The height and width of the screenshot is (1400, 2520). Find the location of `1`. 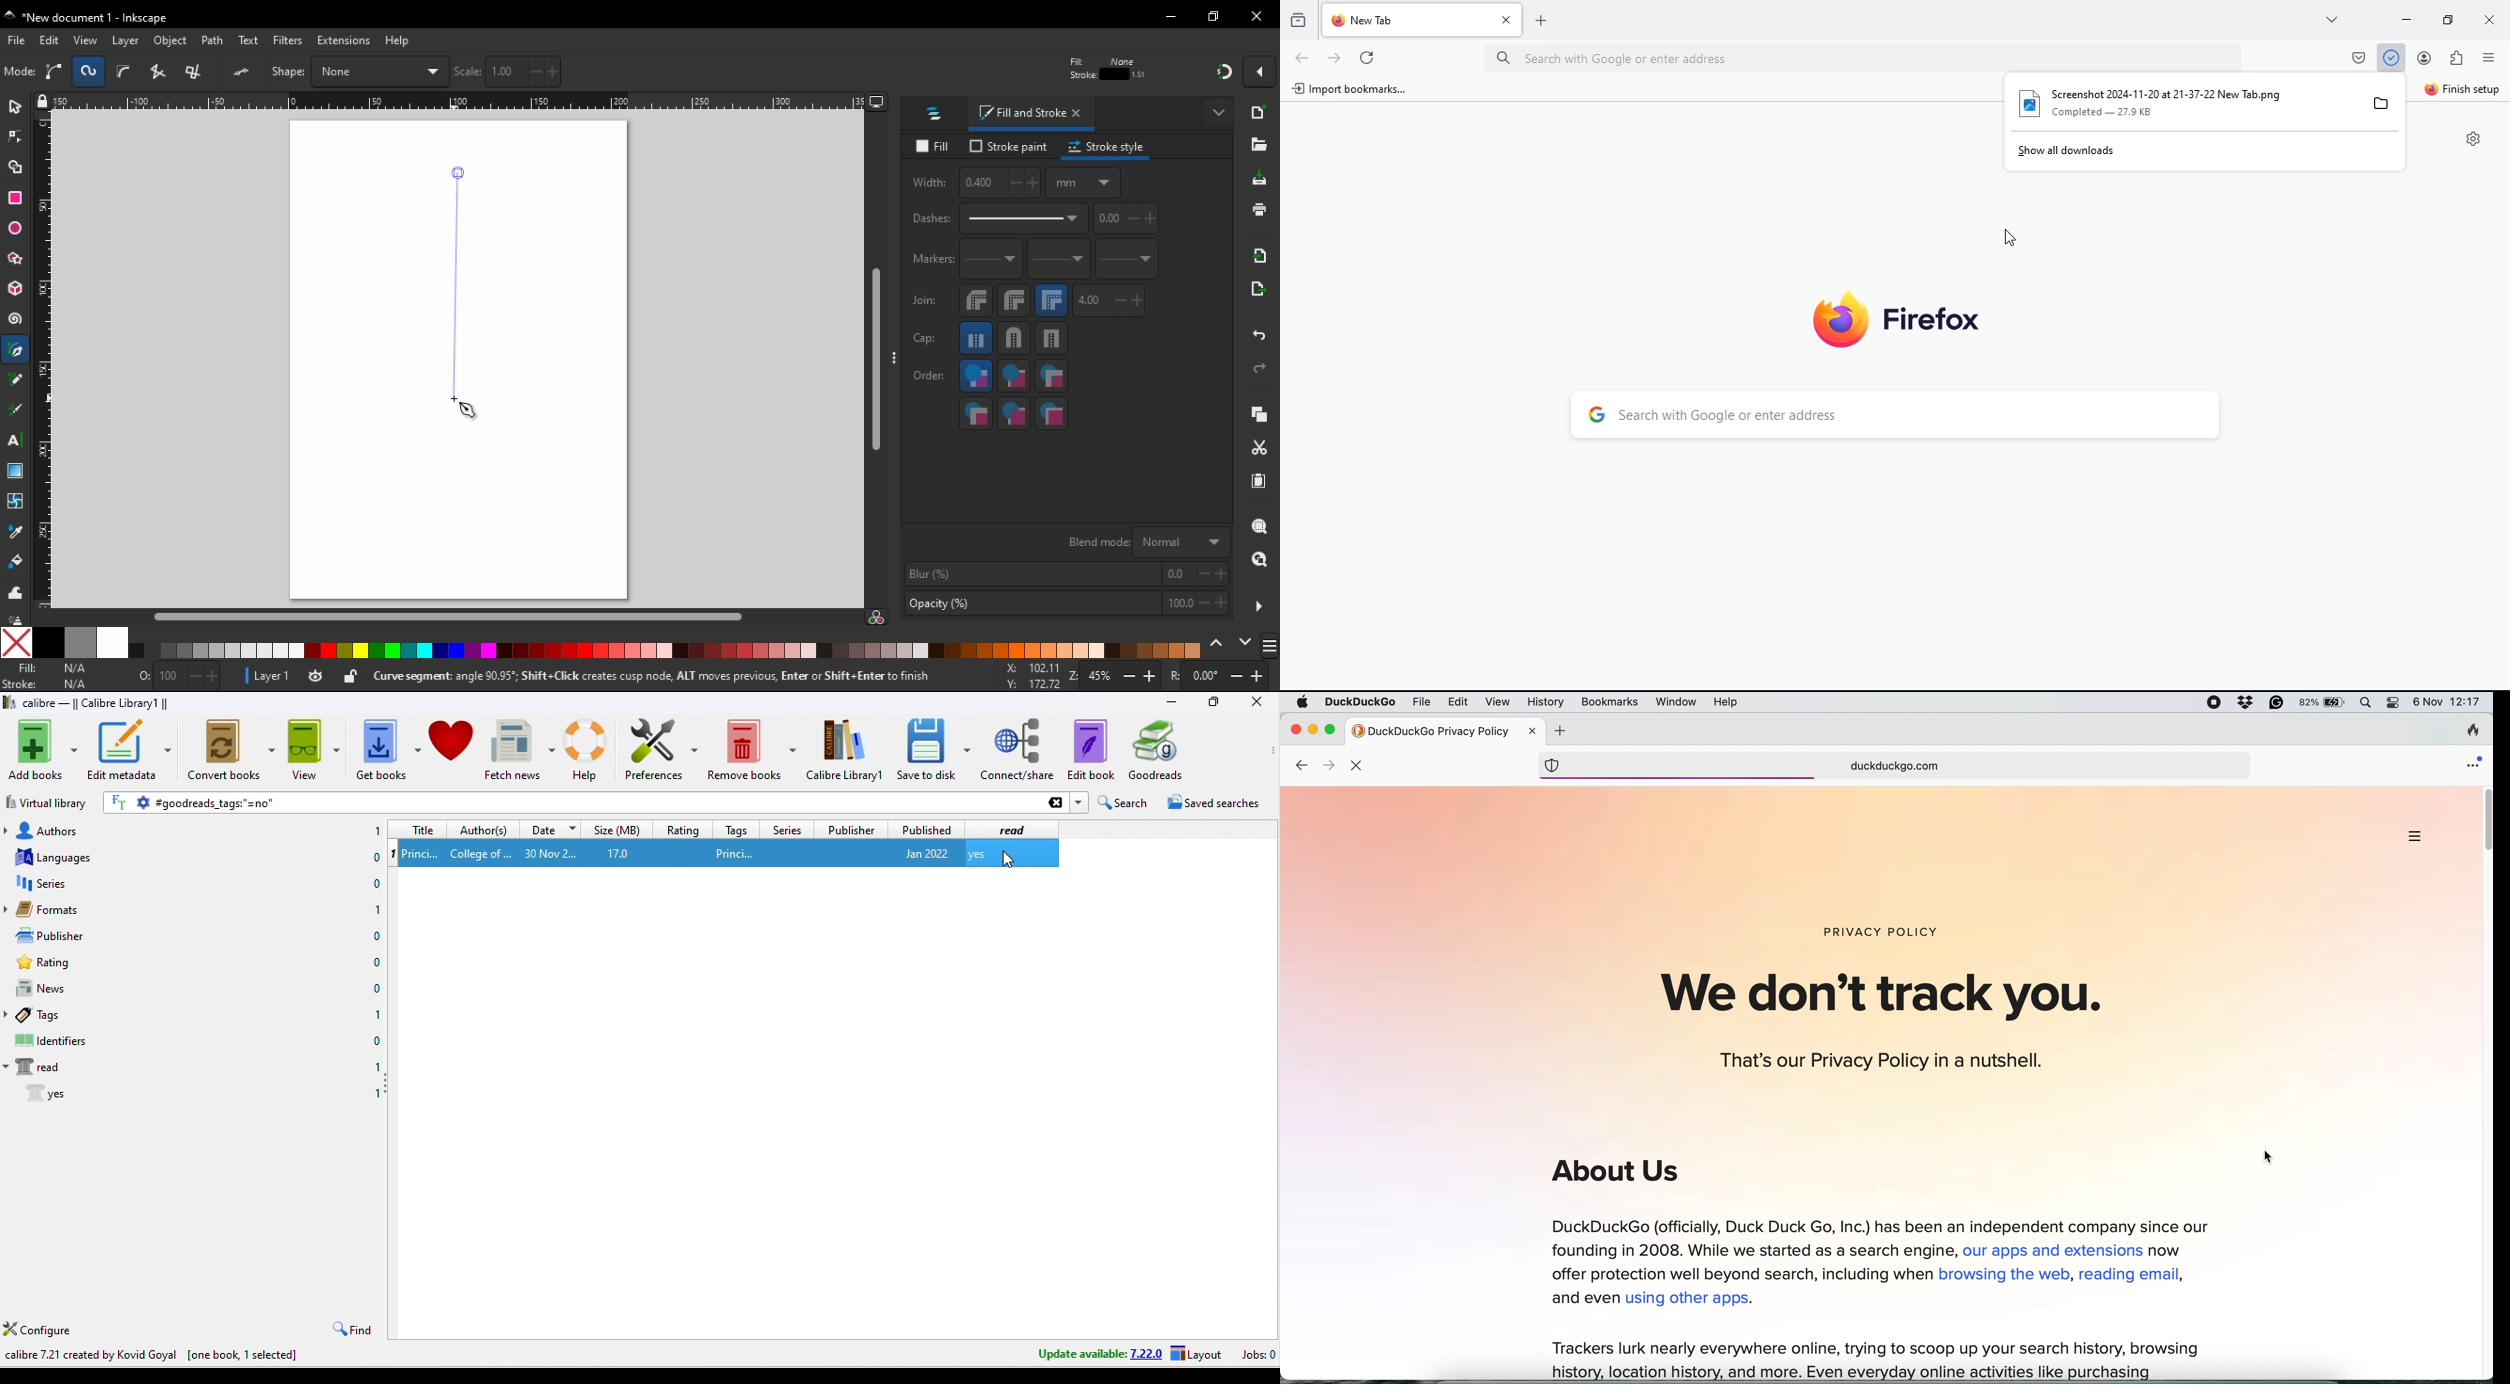

1 is located at coordinates (377, 909).